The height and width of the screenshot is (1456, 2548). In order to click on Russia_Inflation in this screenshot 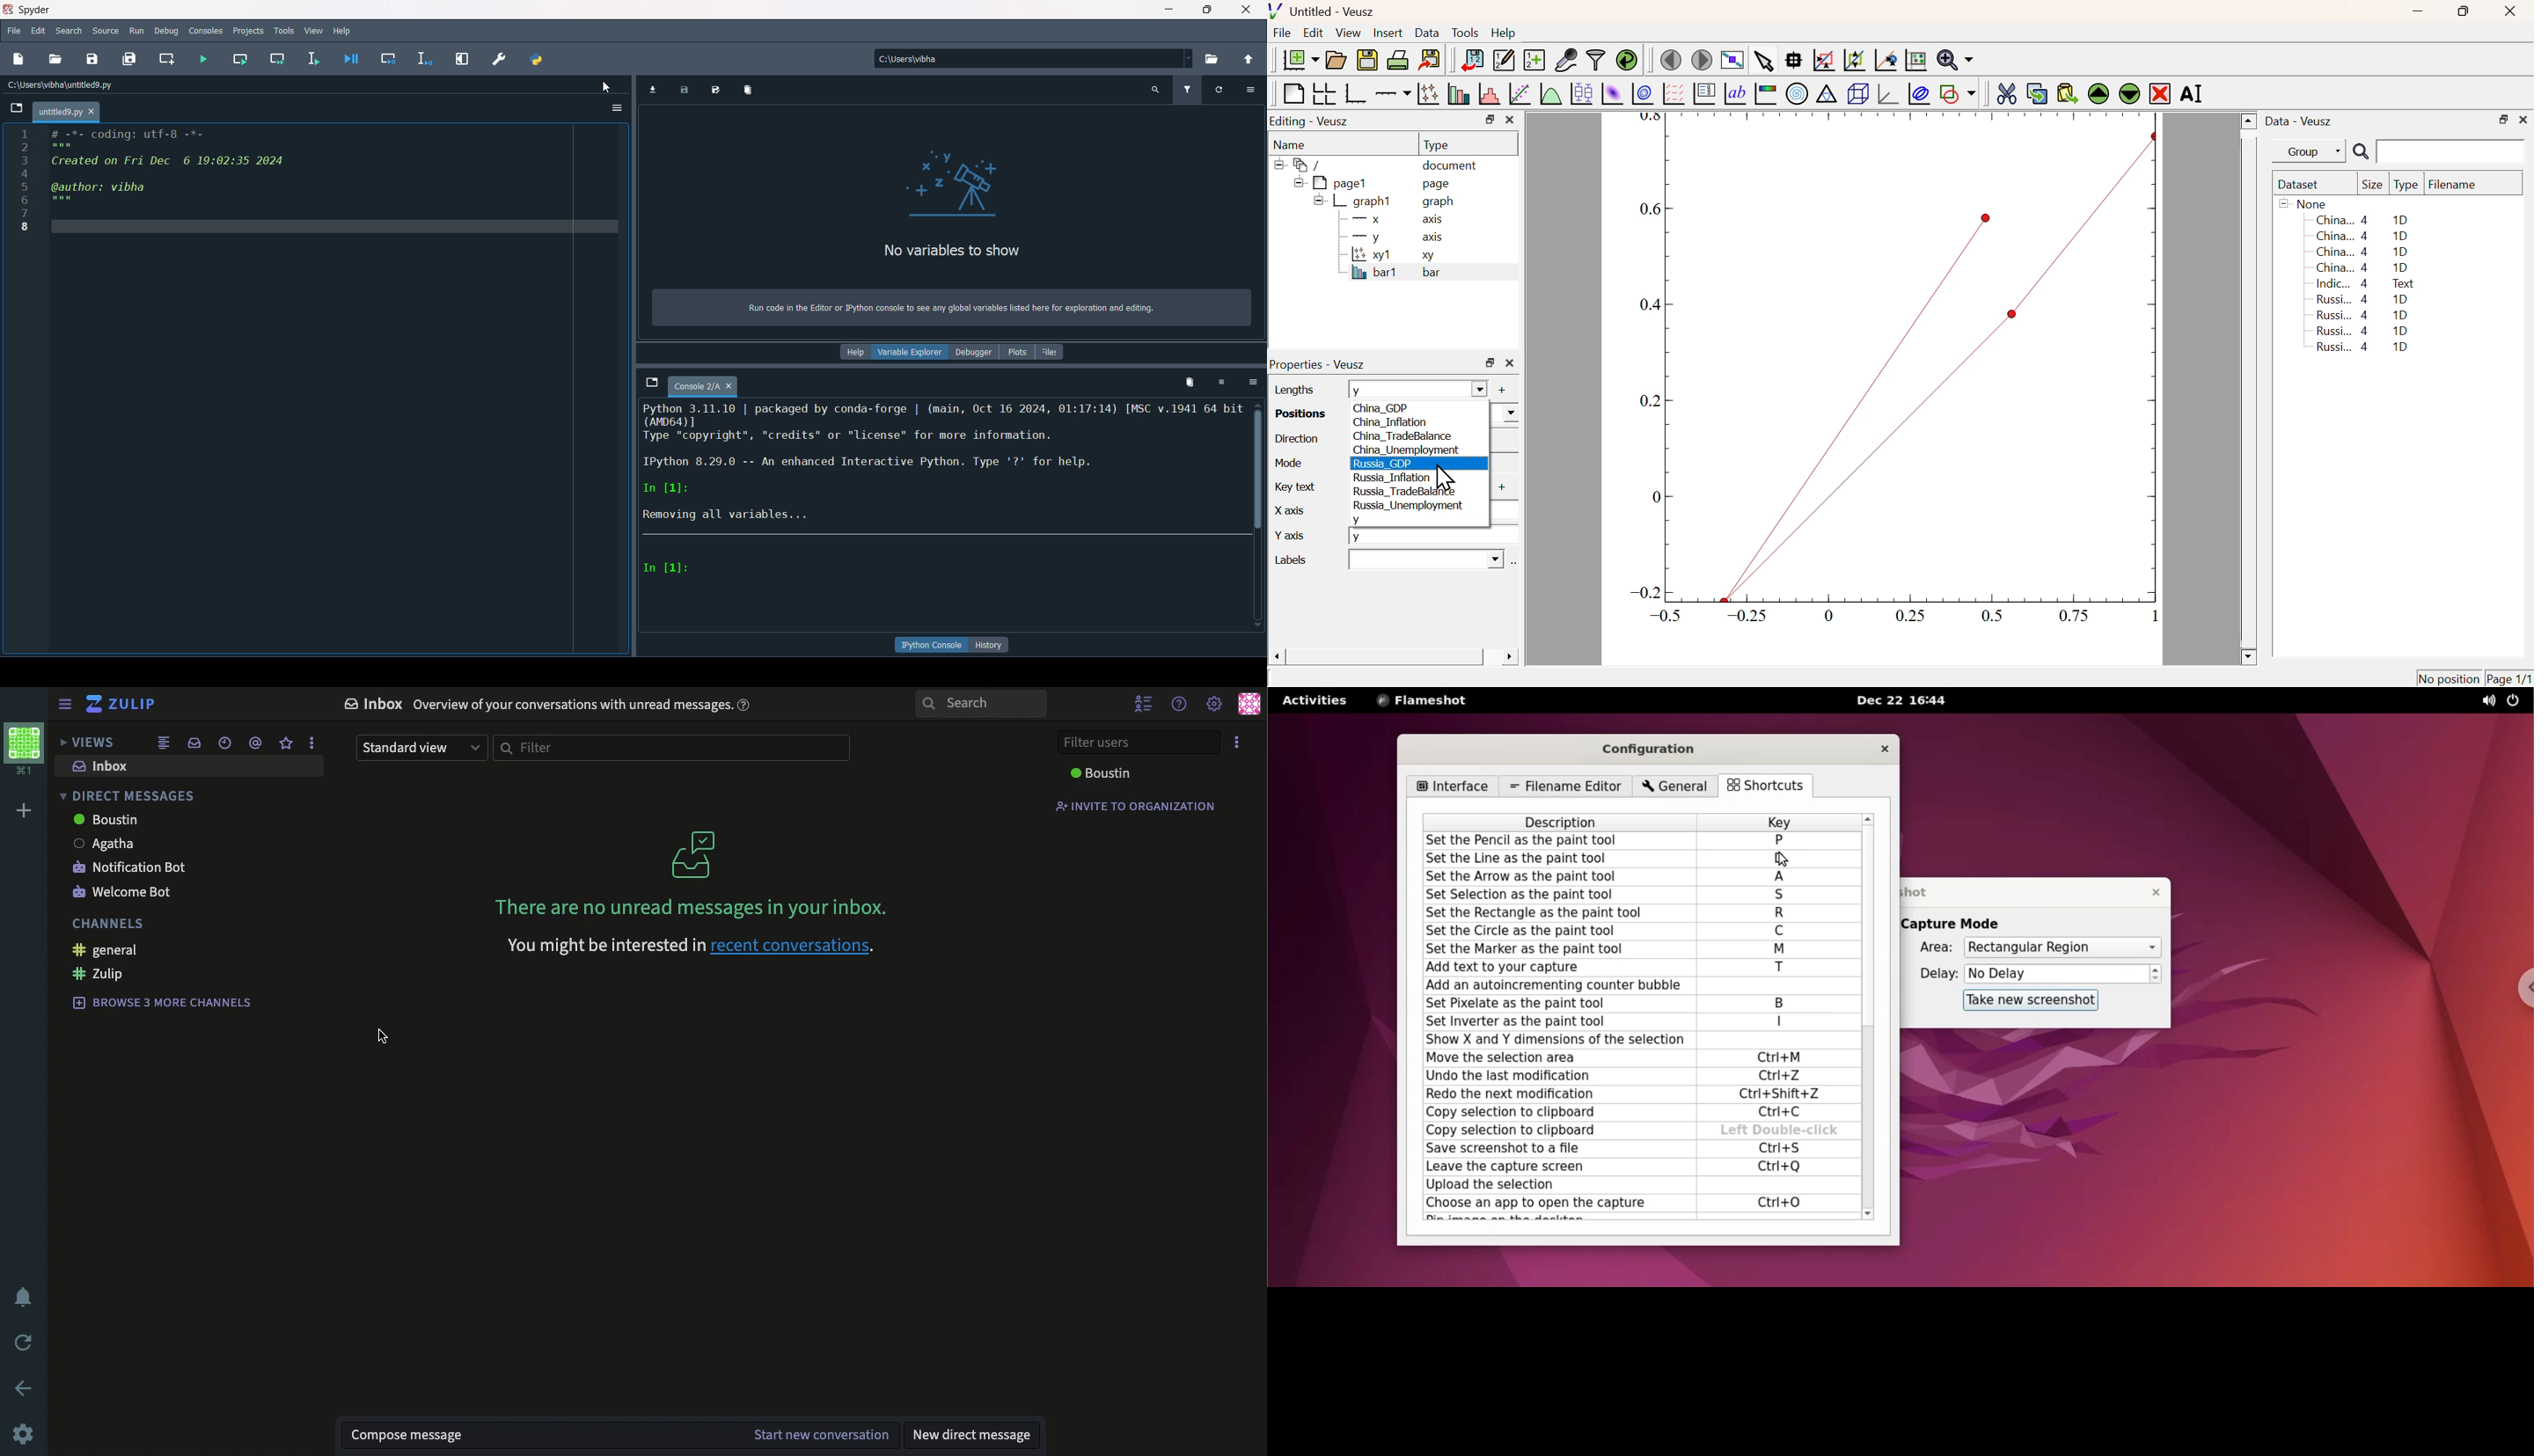, I will do `click(1394, 478)`.